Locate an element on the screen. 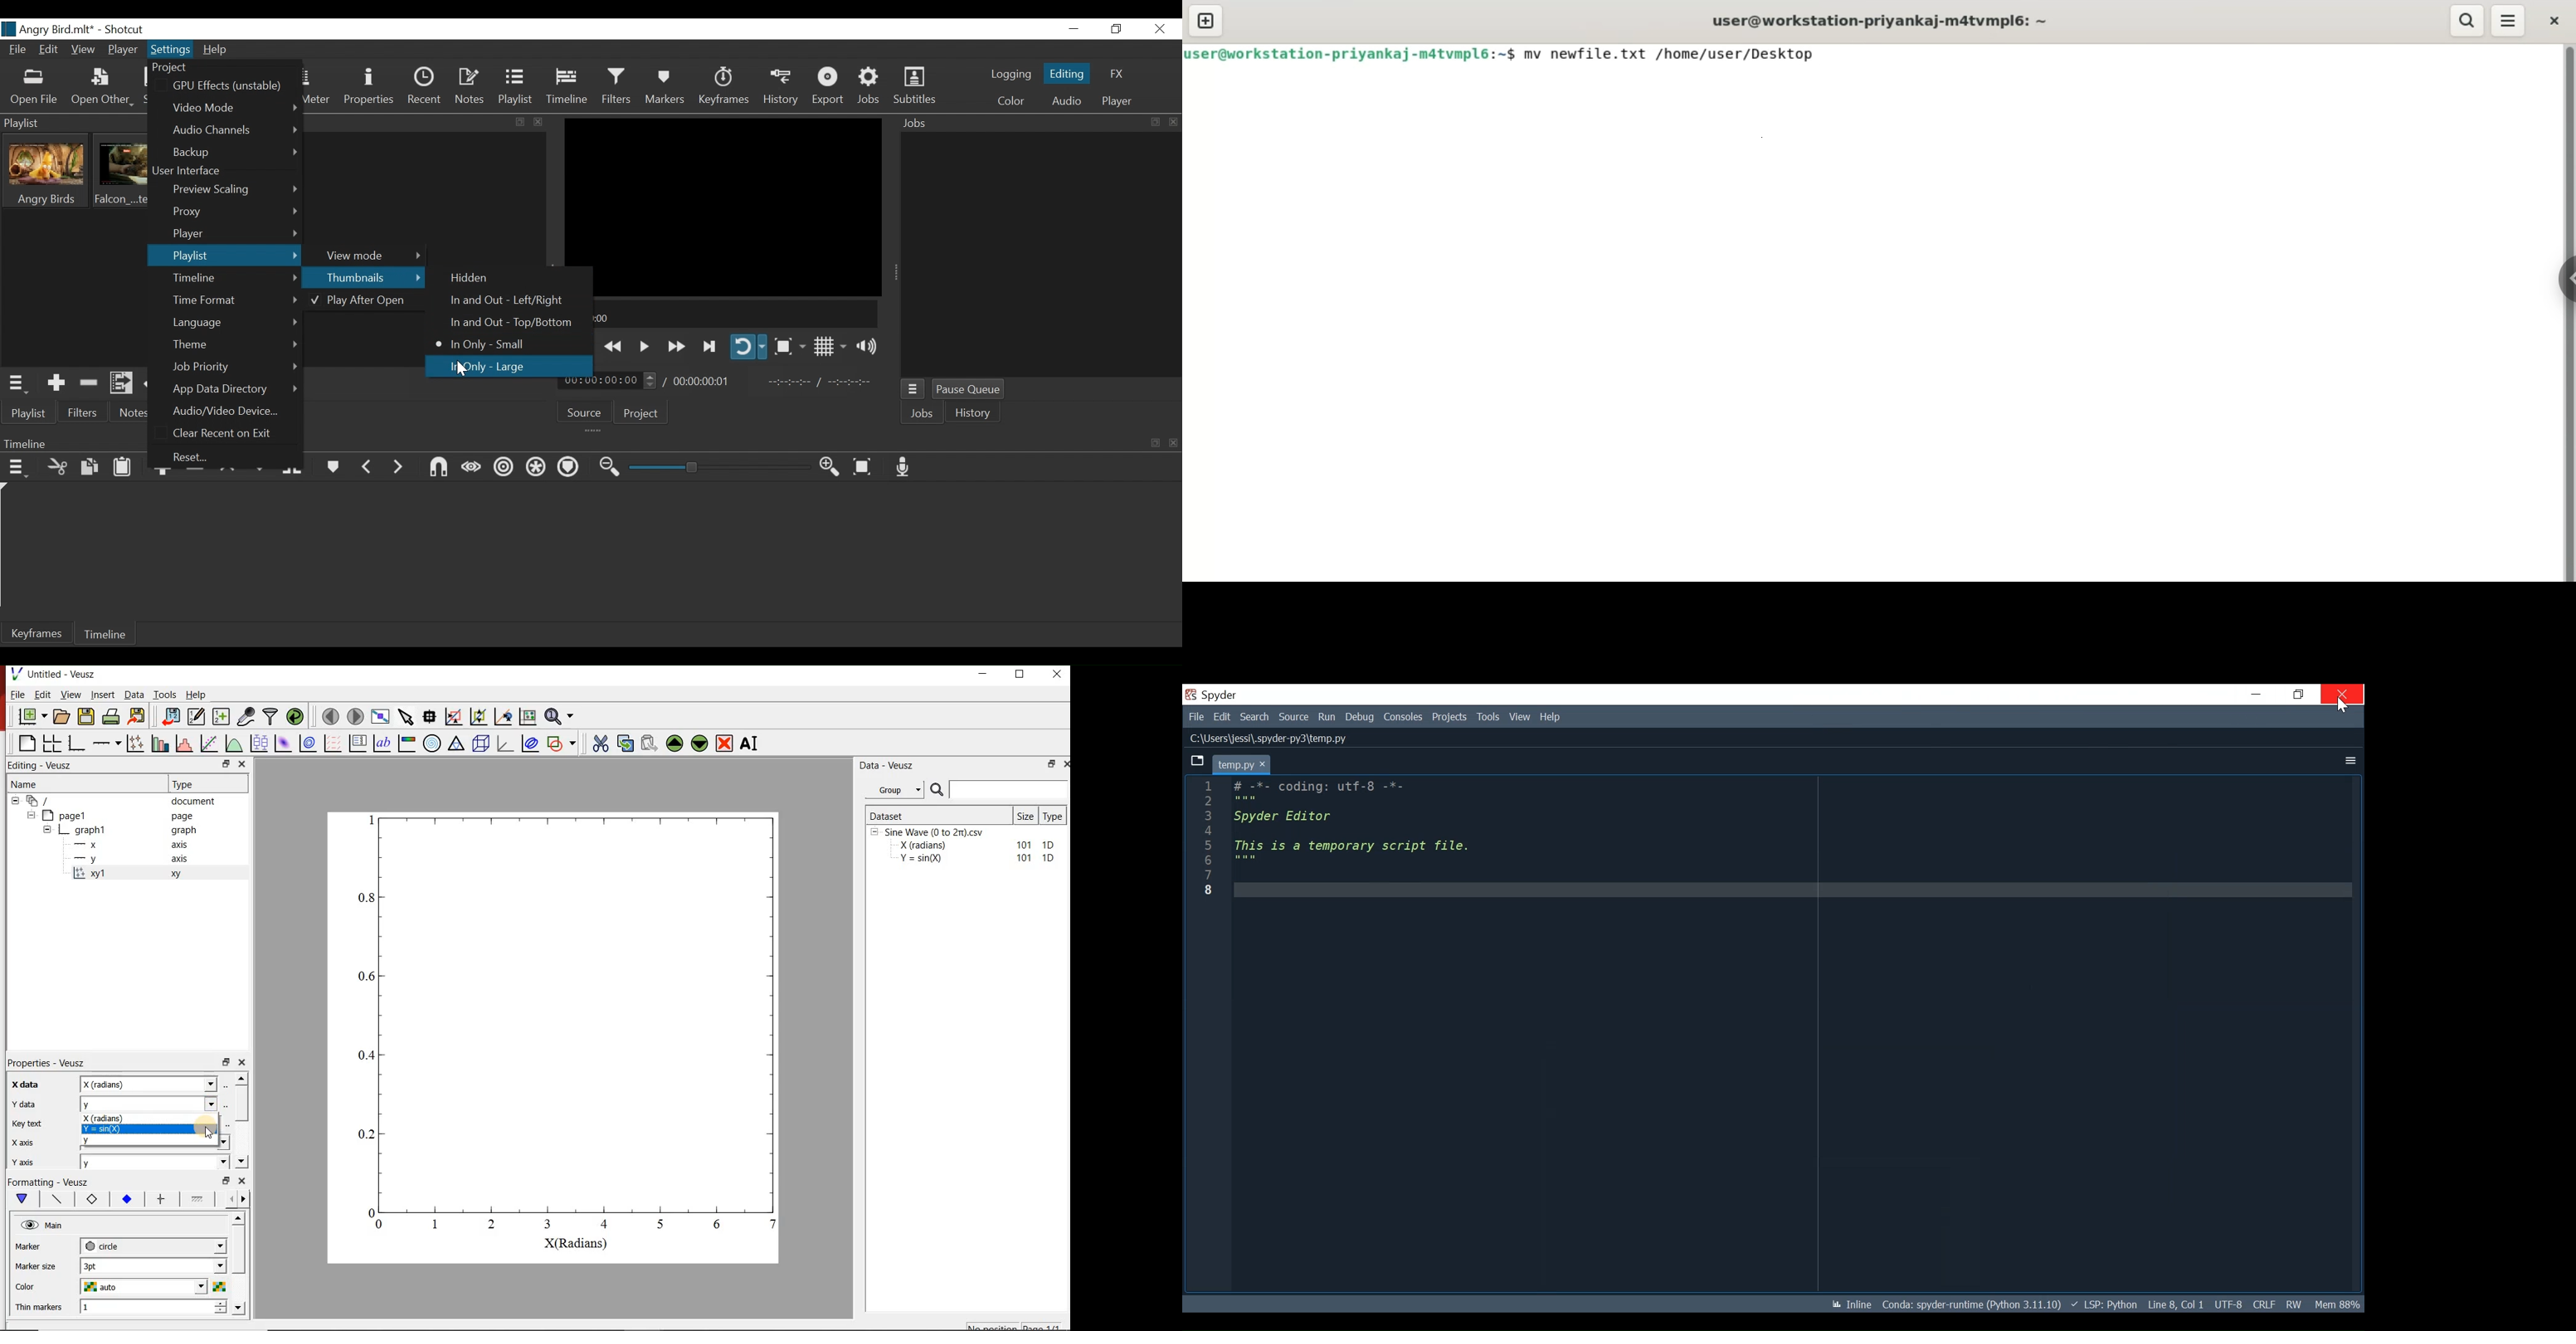  Restore is located at coordinates (2298, 694).